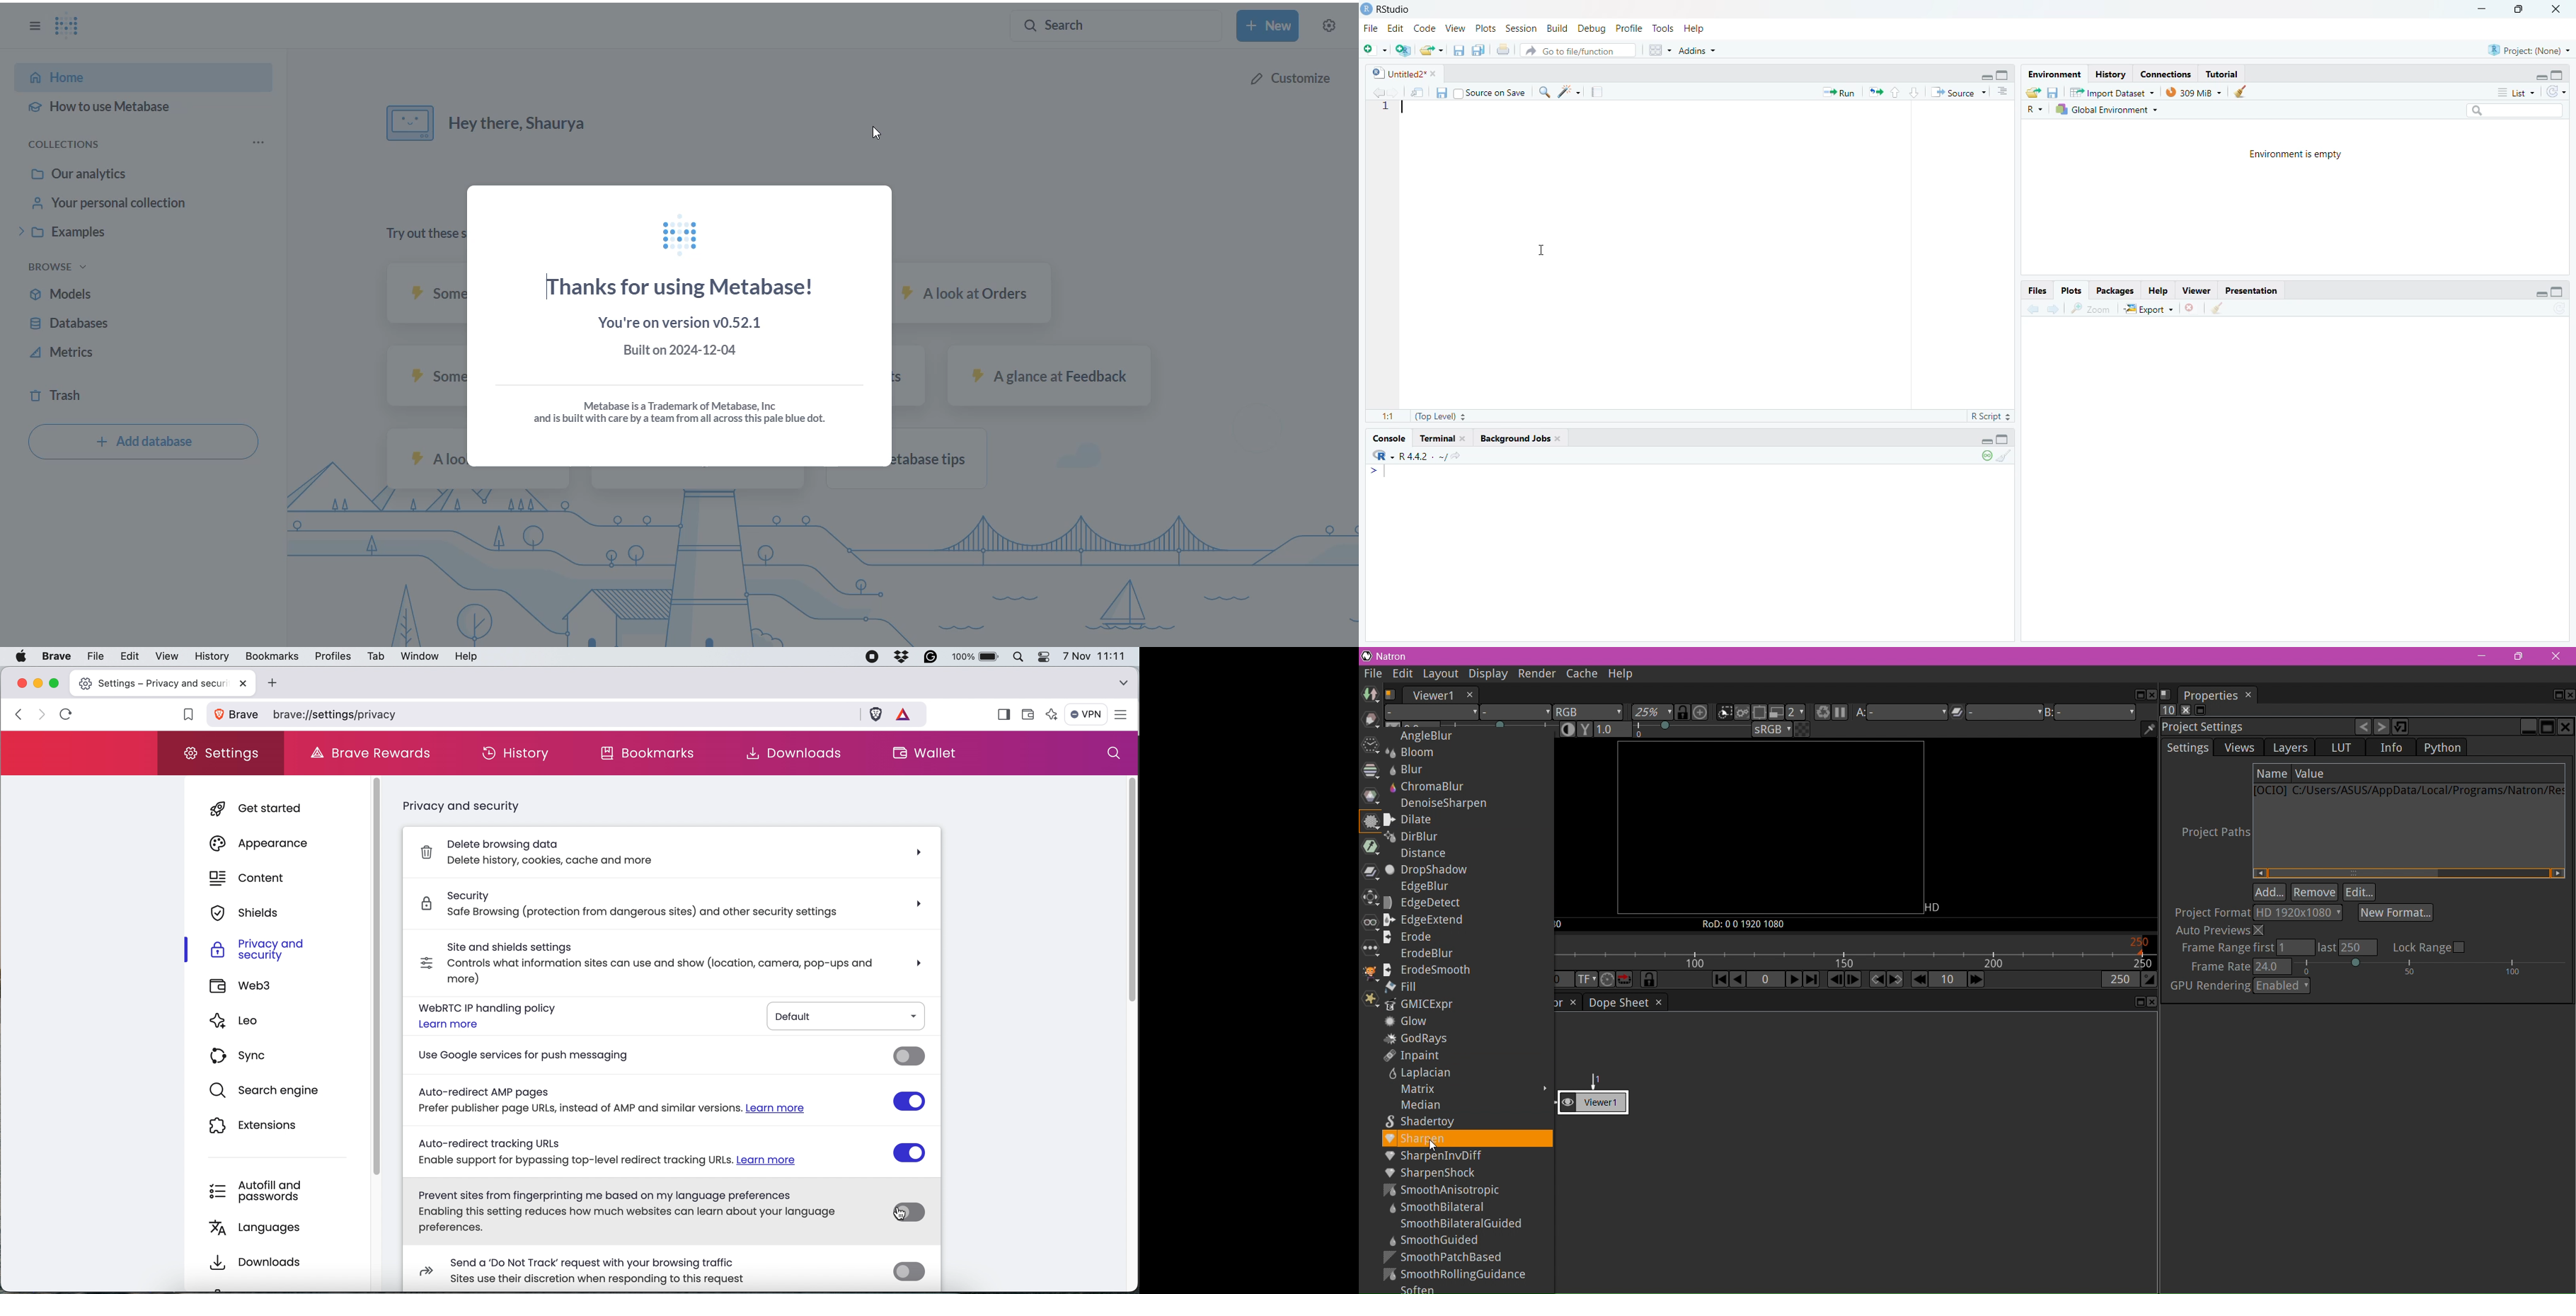  Describe the element at coordinates (1414, 461) in the screenshot. I see `R442` at that location.